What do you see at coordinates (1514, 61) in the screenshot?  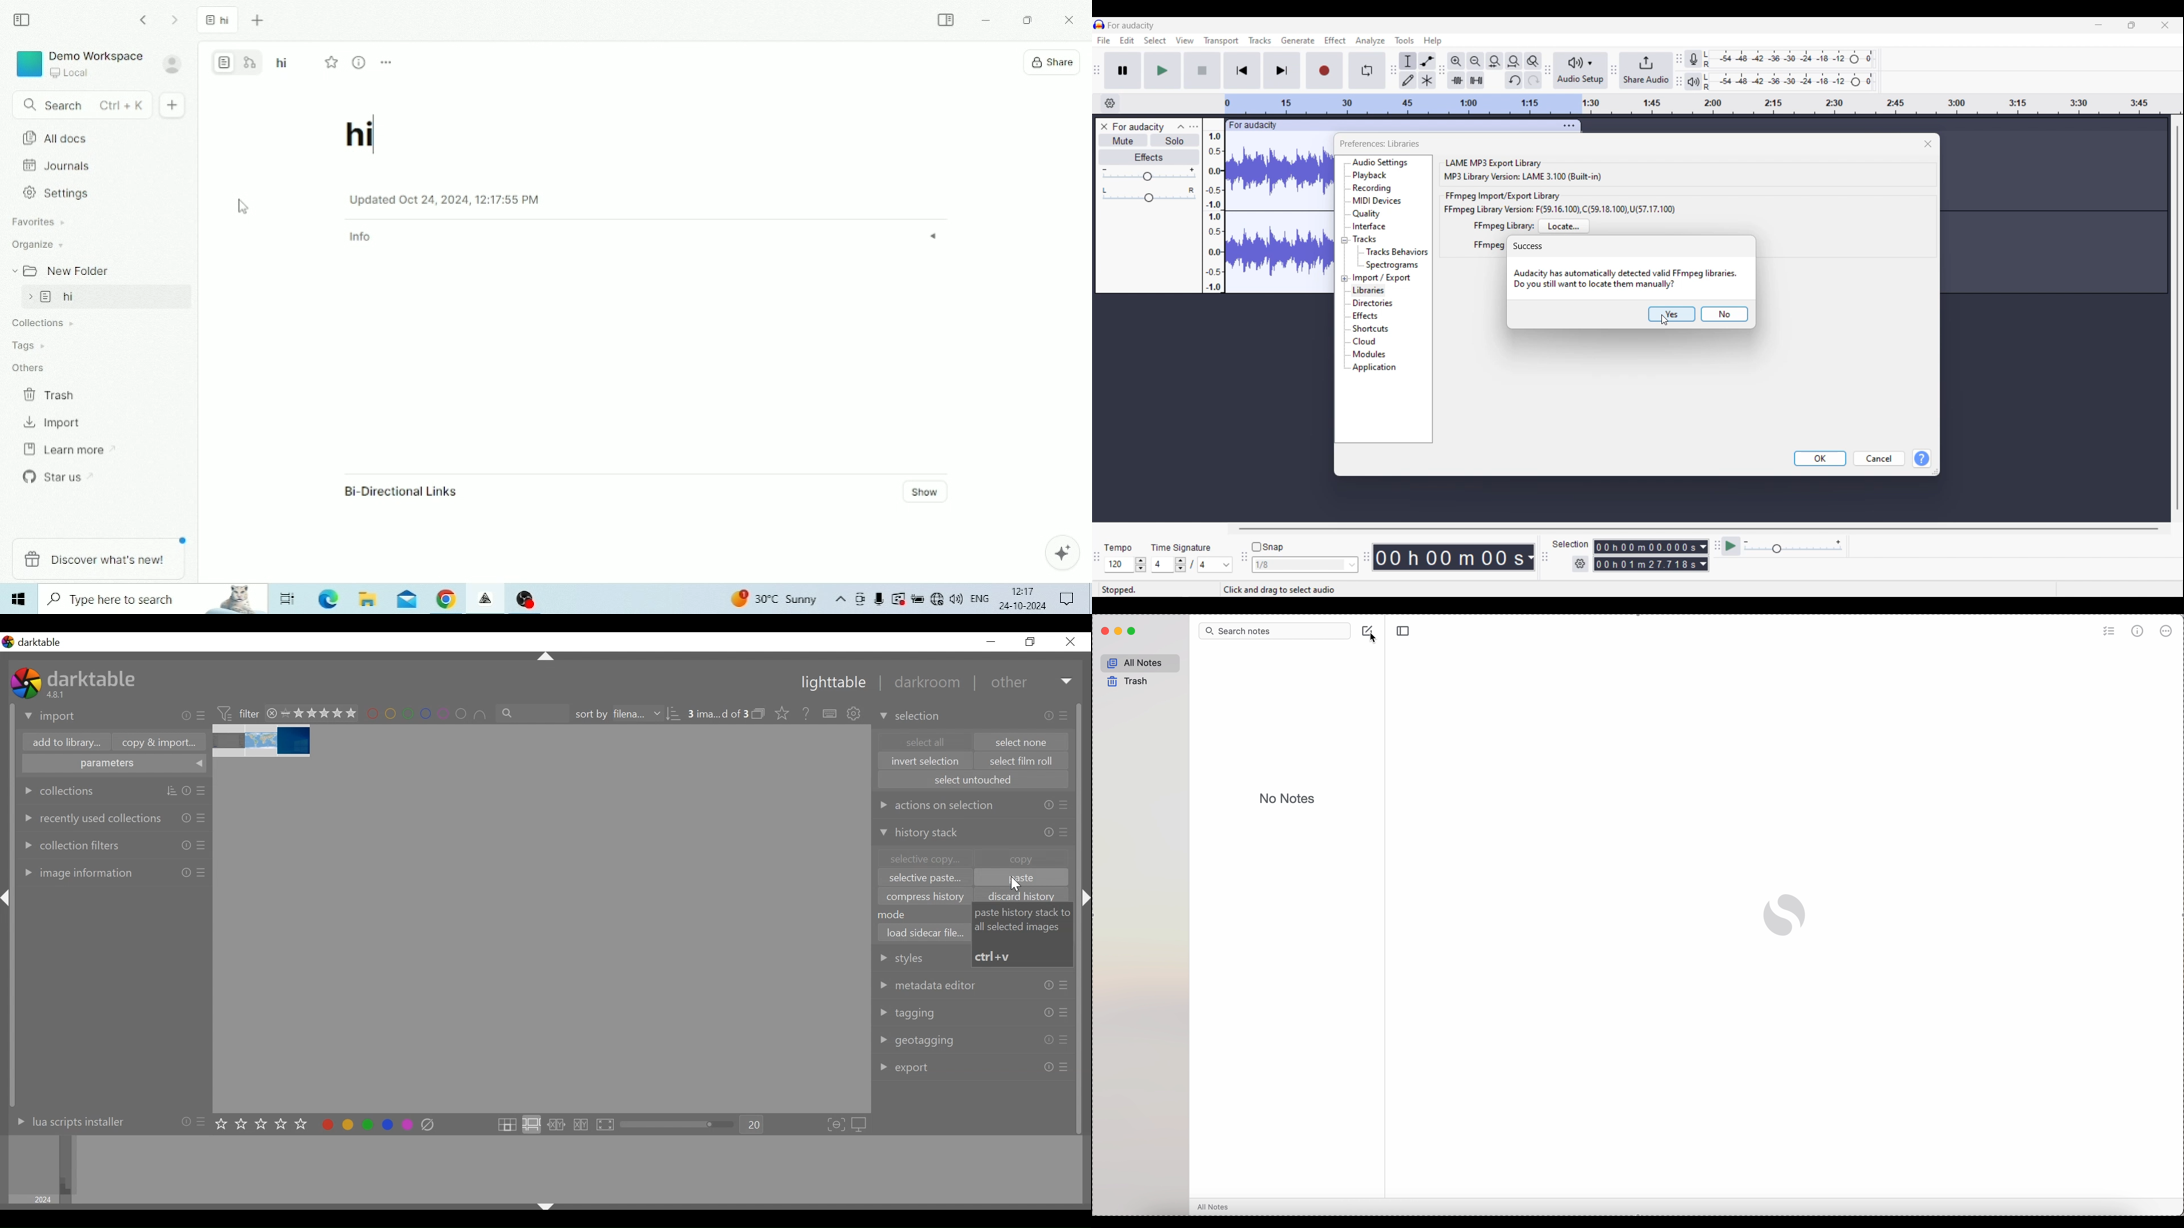 I see `Fit project to width` at bounding box center [1514, 61].